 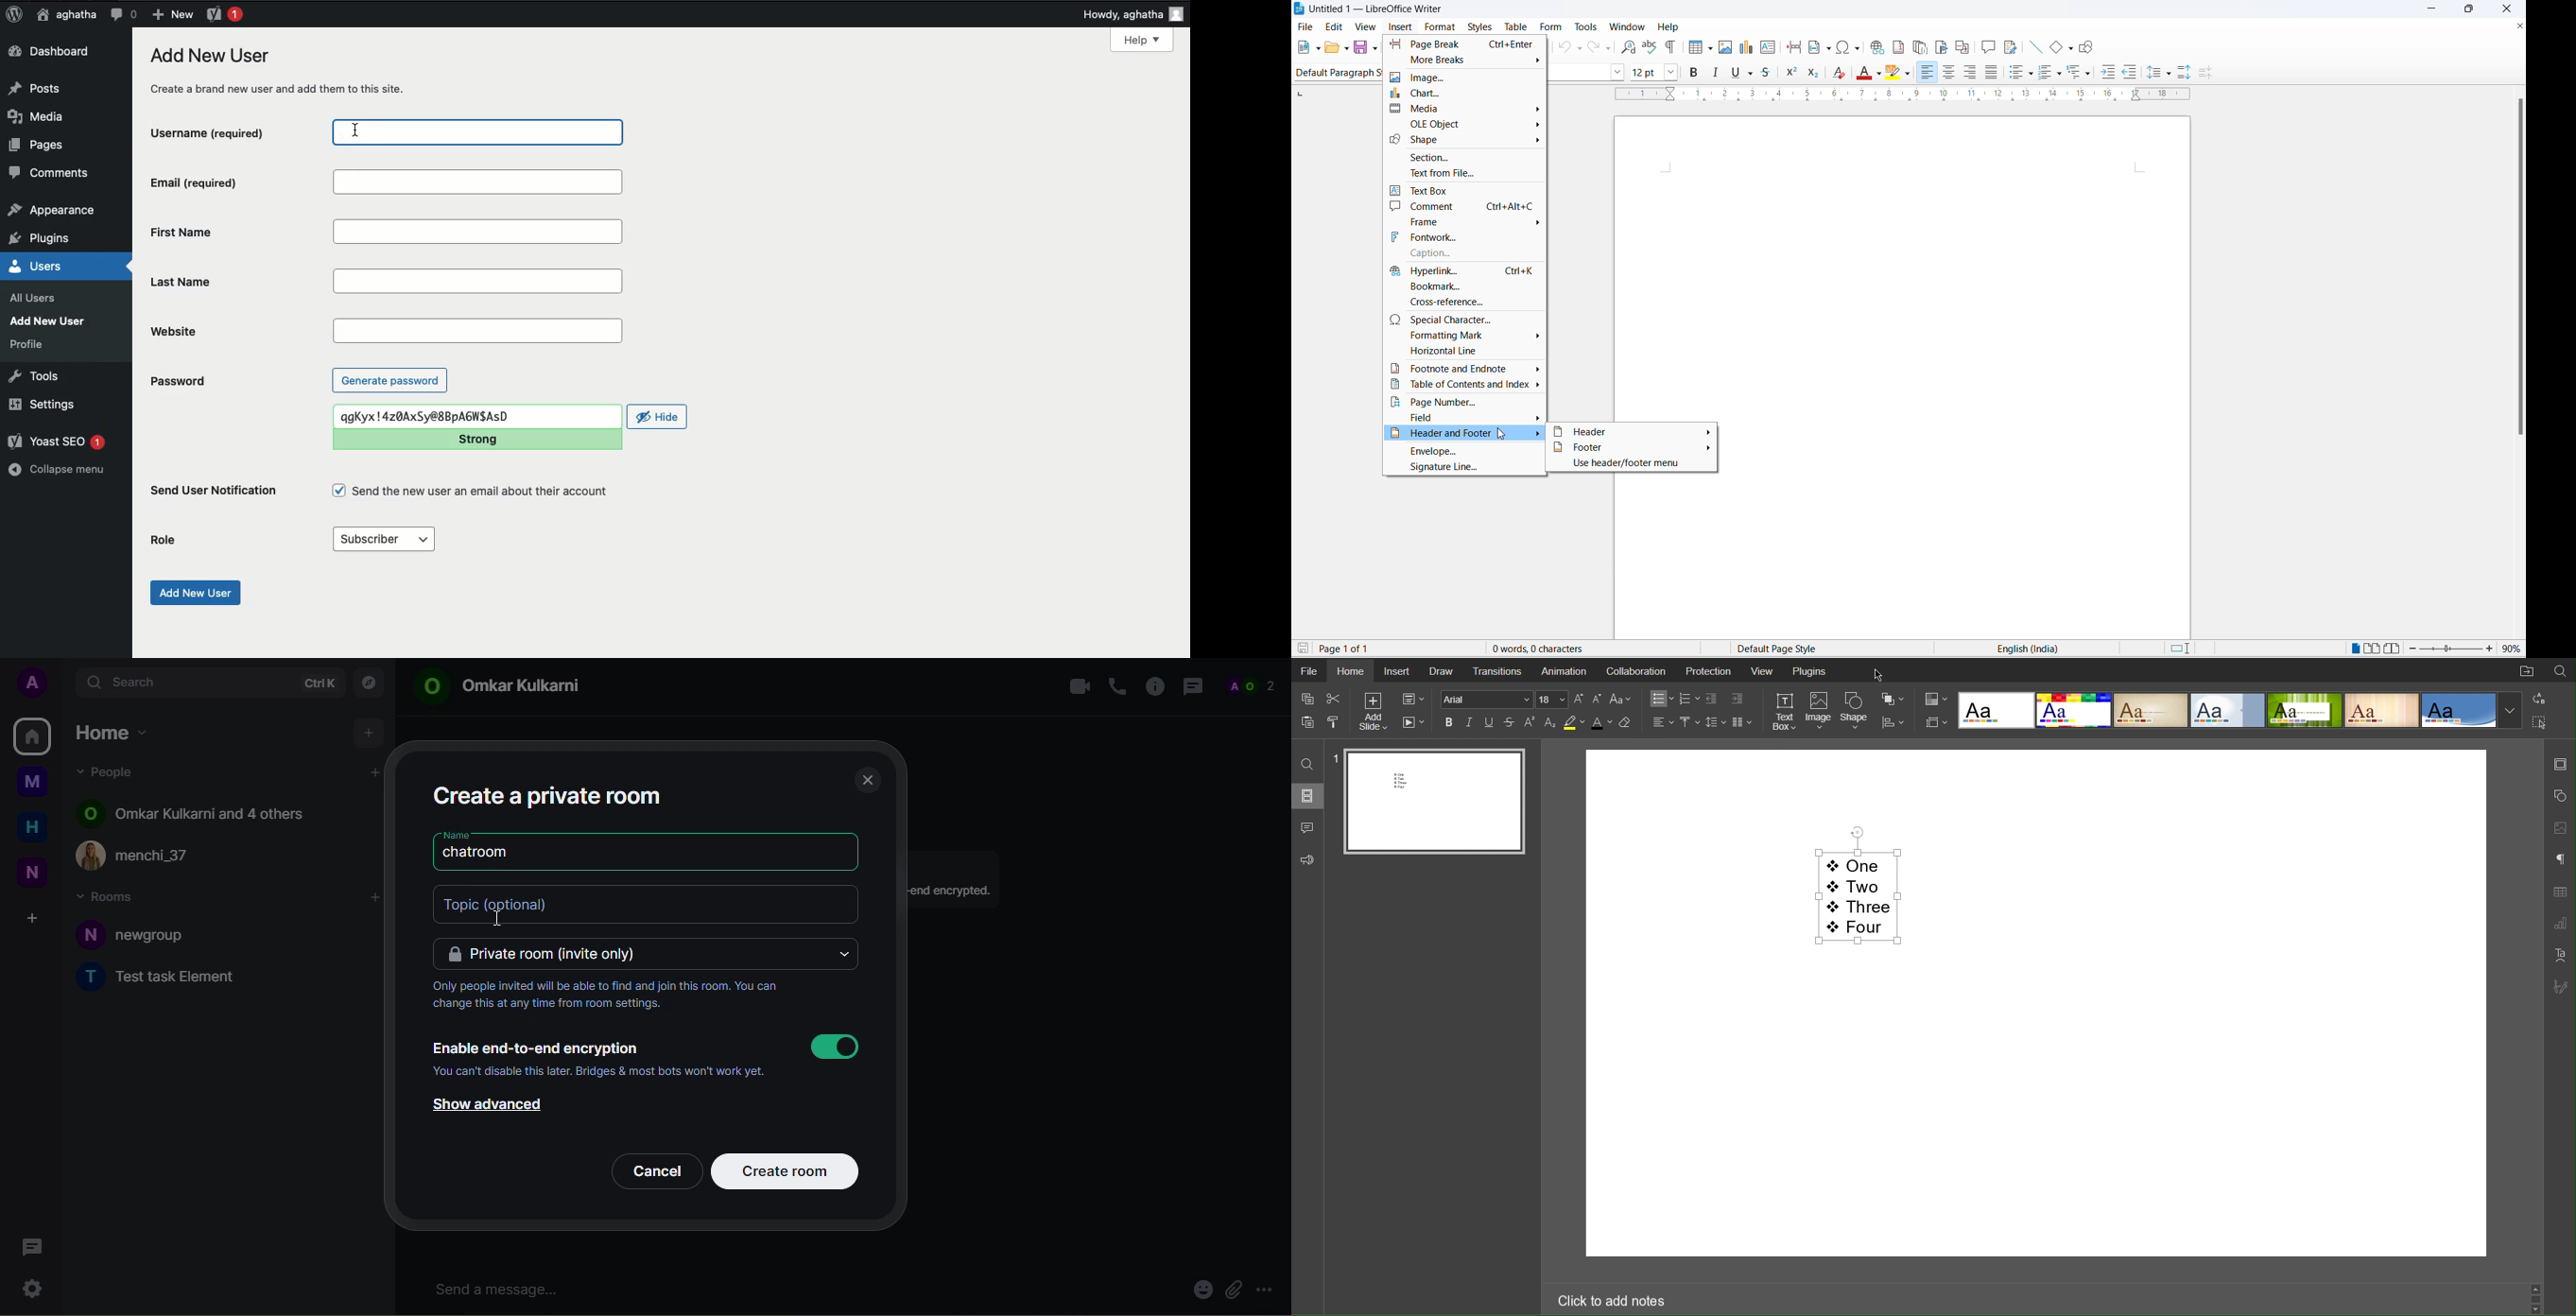 What do you see at coordinates (1735, 699) in the screenshot?
I see `Increase Indent` at bounding box center [1735, 699].